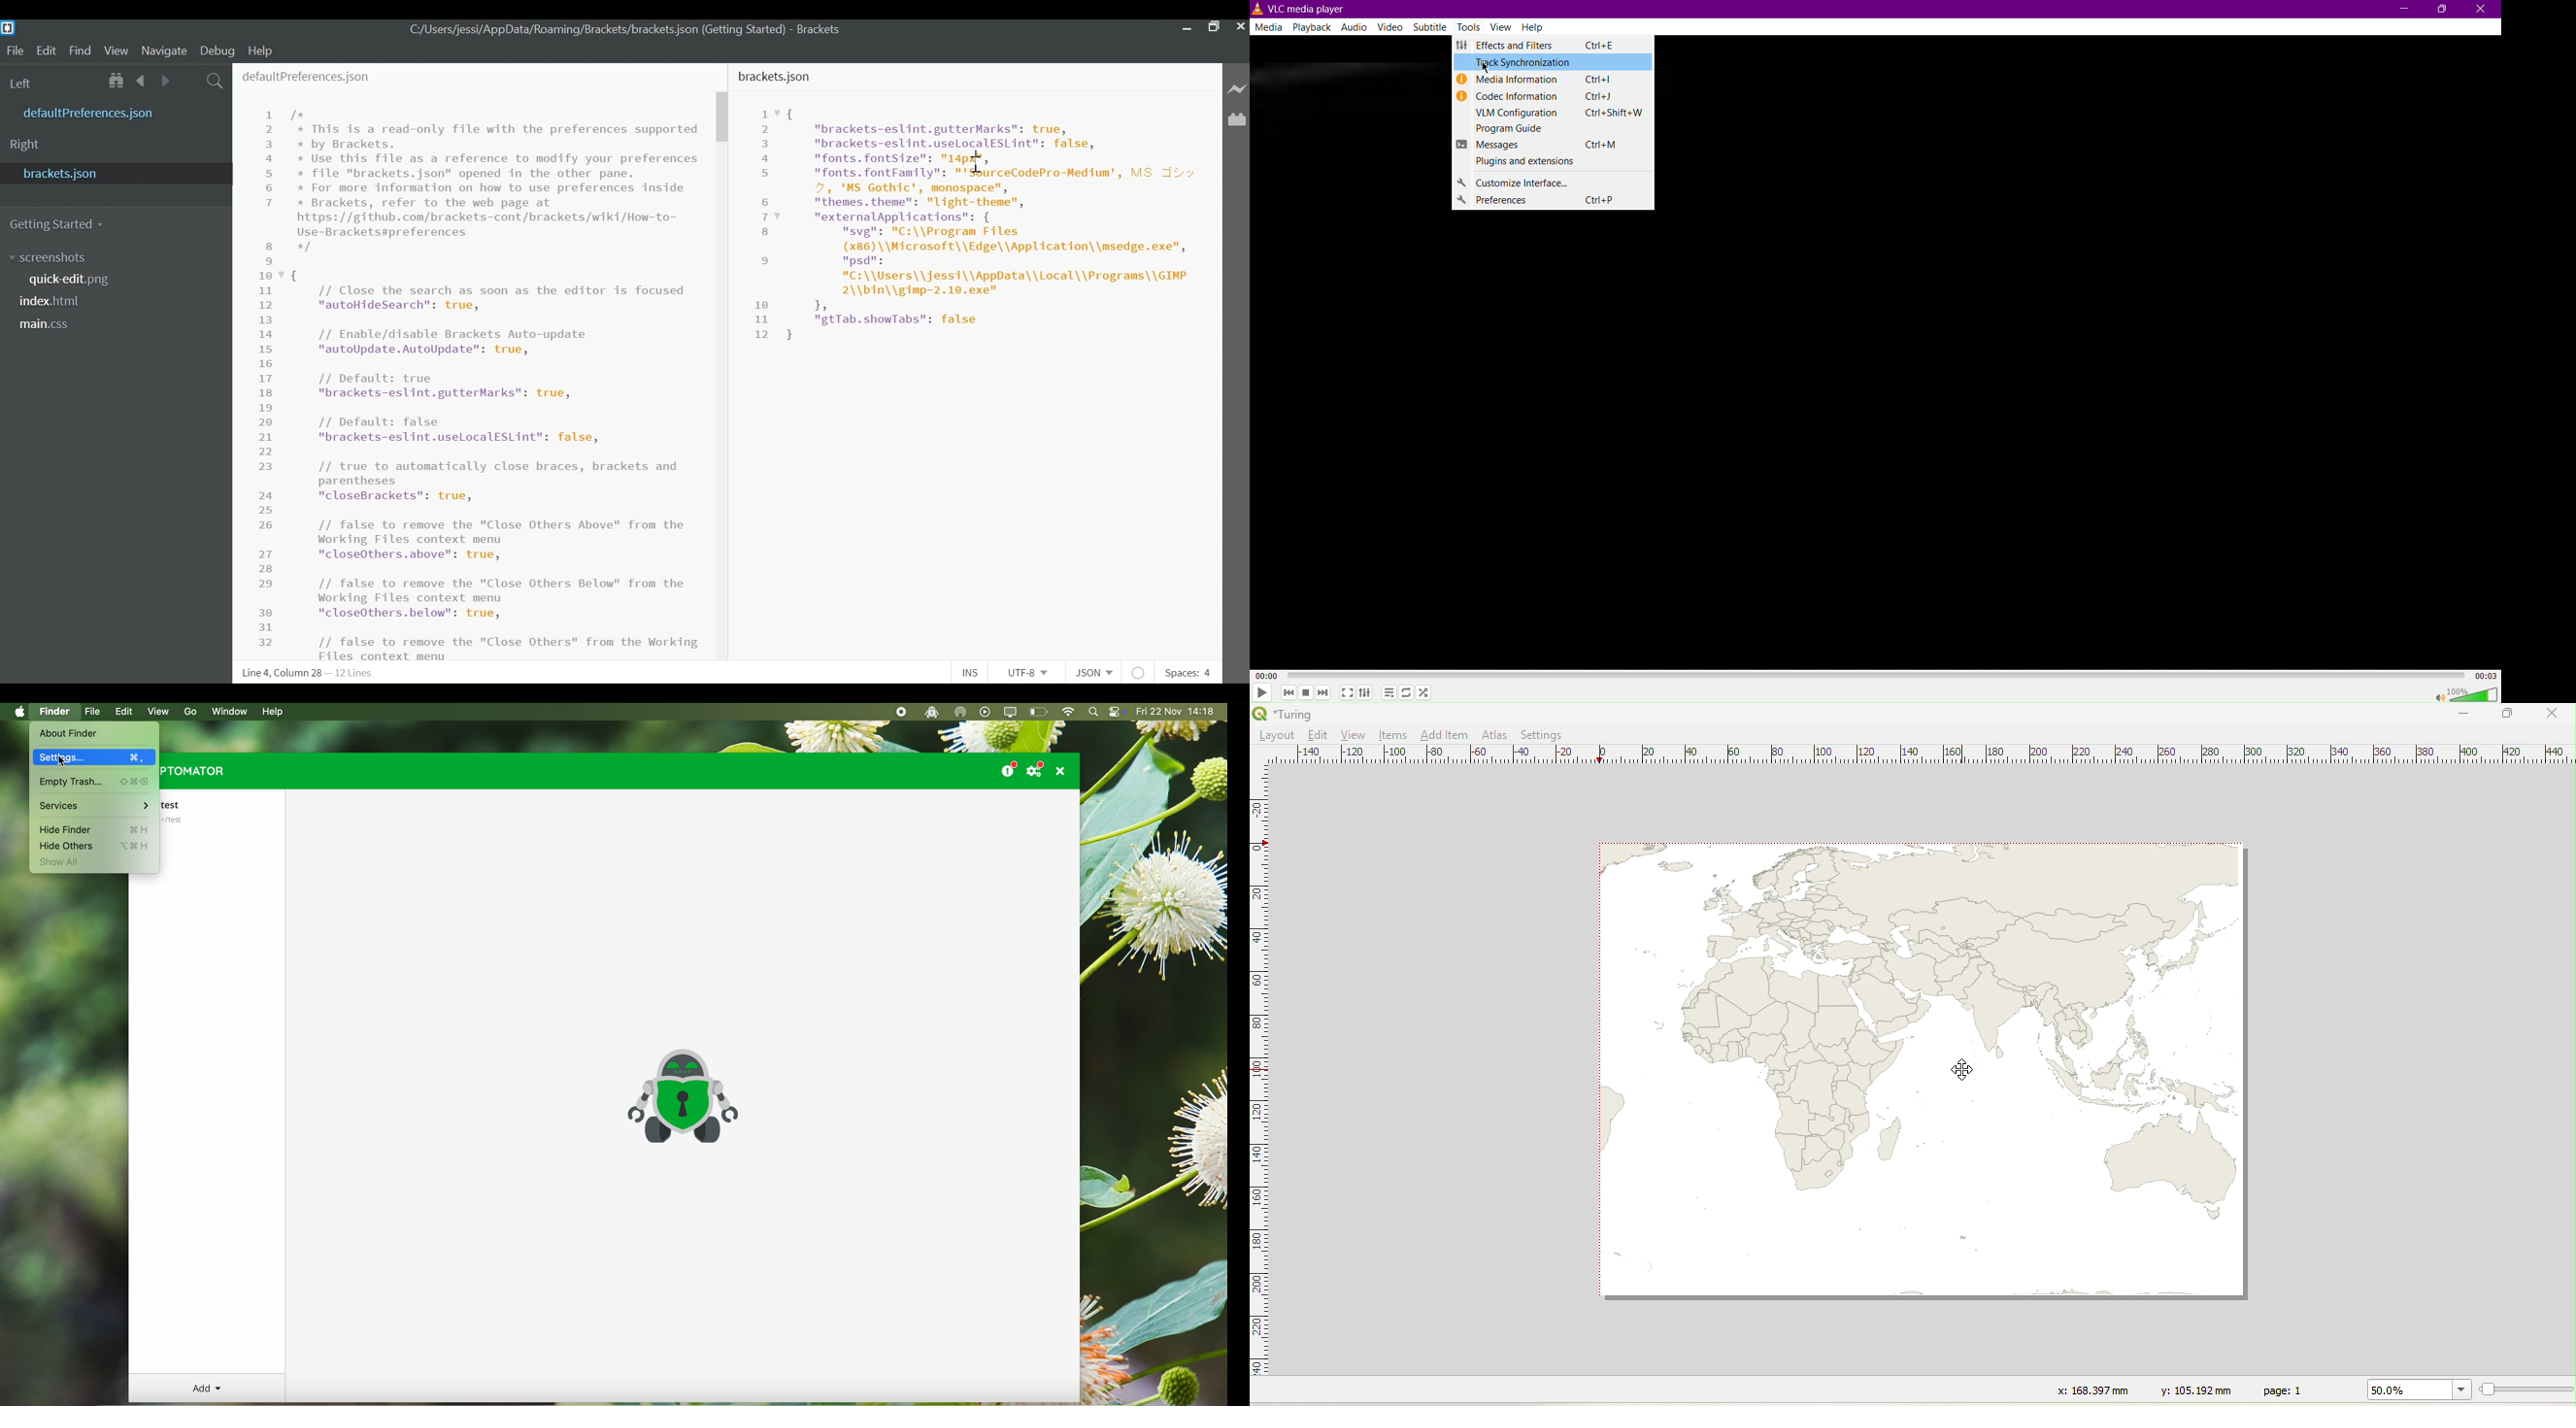  I want to click on Subtitle, so click(1432, 27).